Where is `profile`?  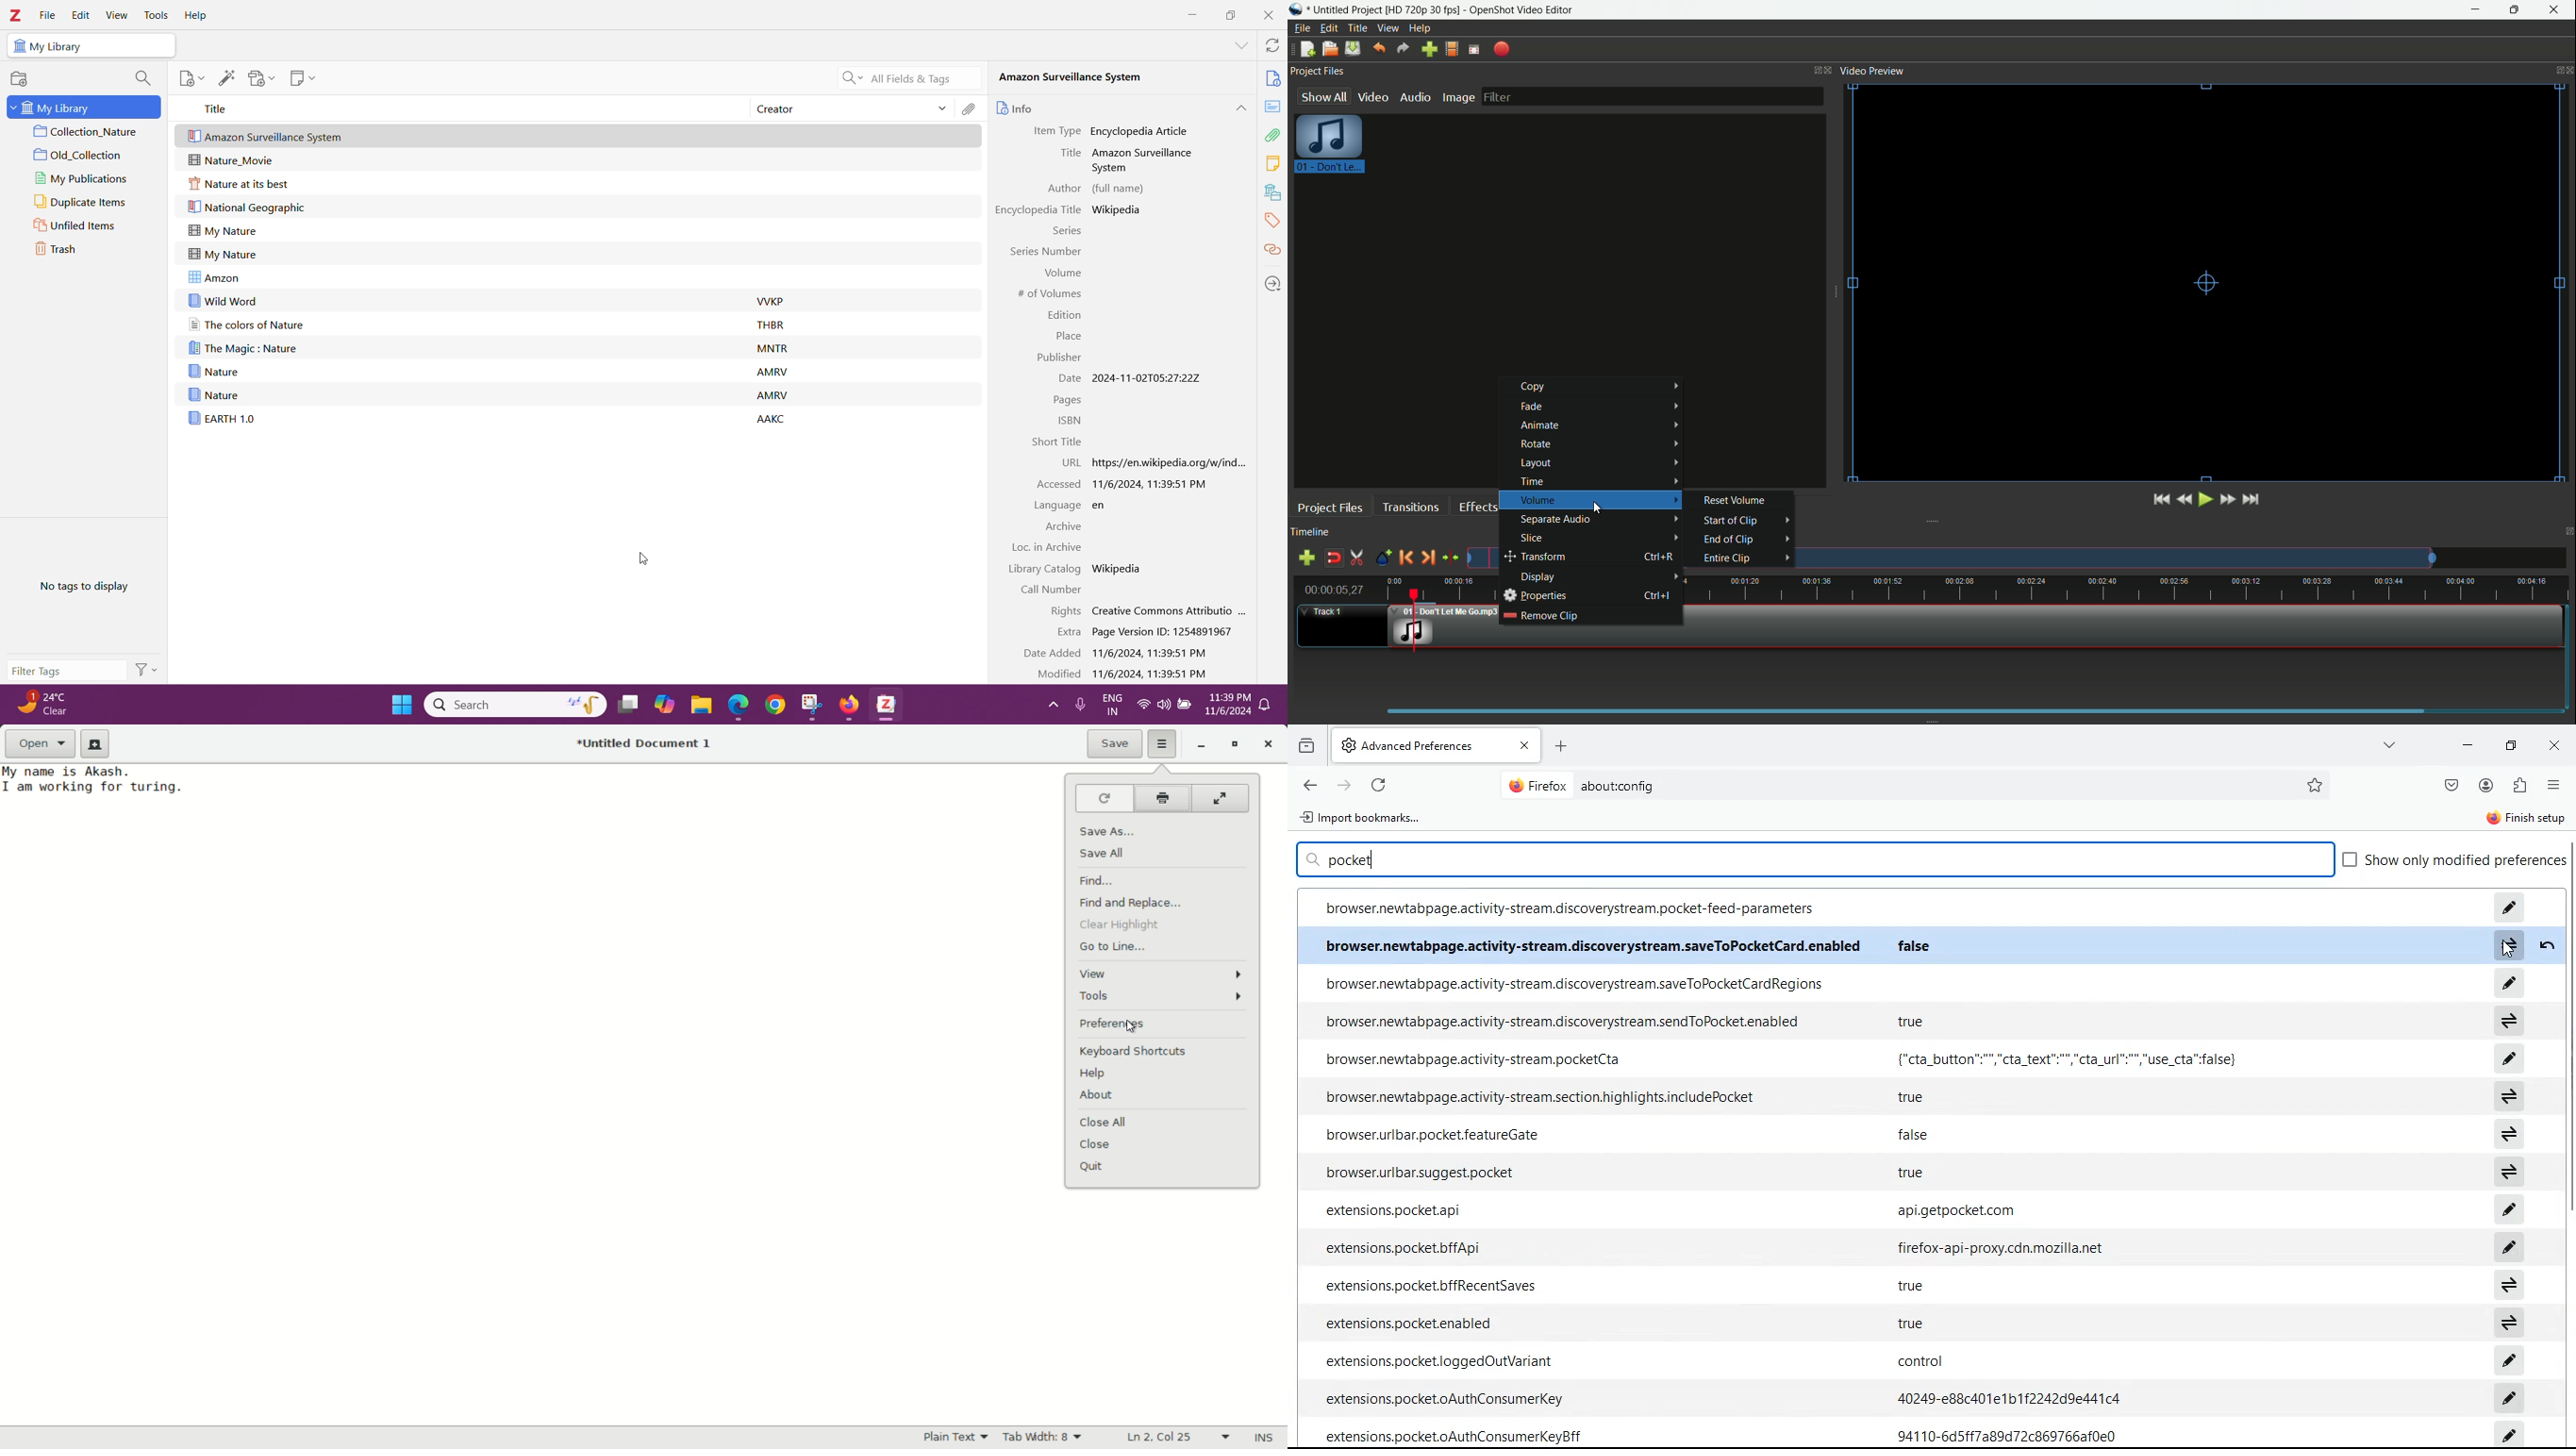 profile is located at coordinates (1423, 9).